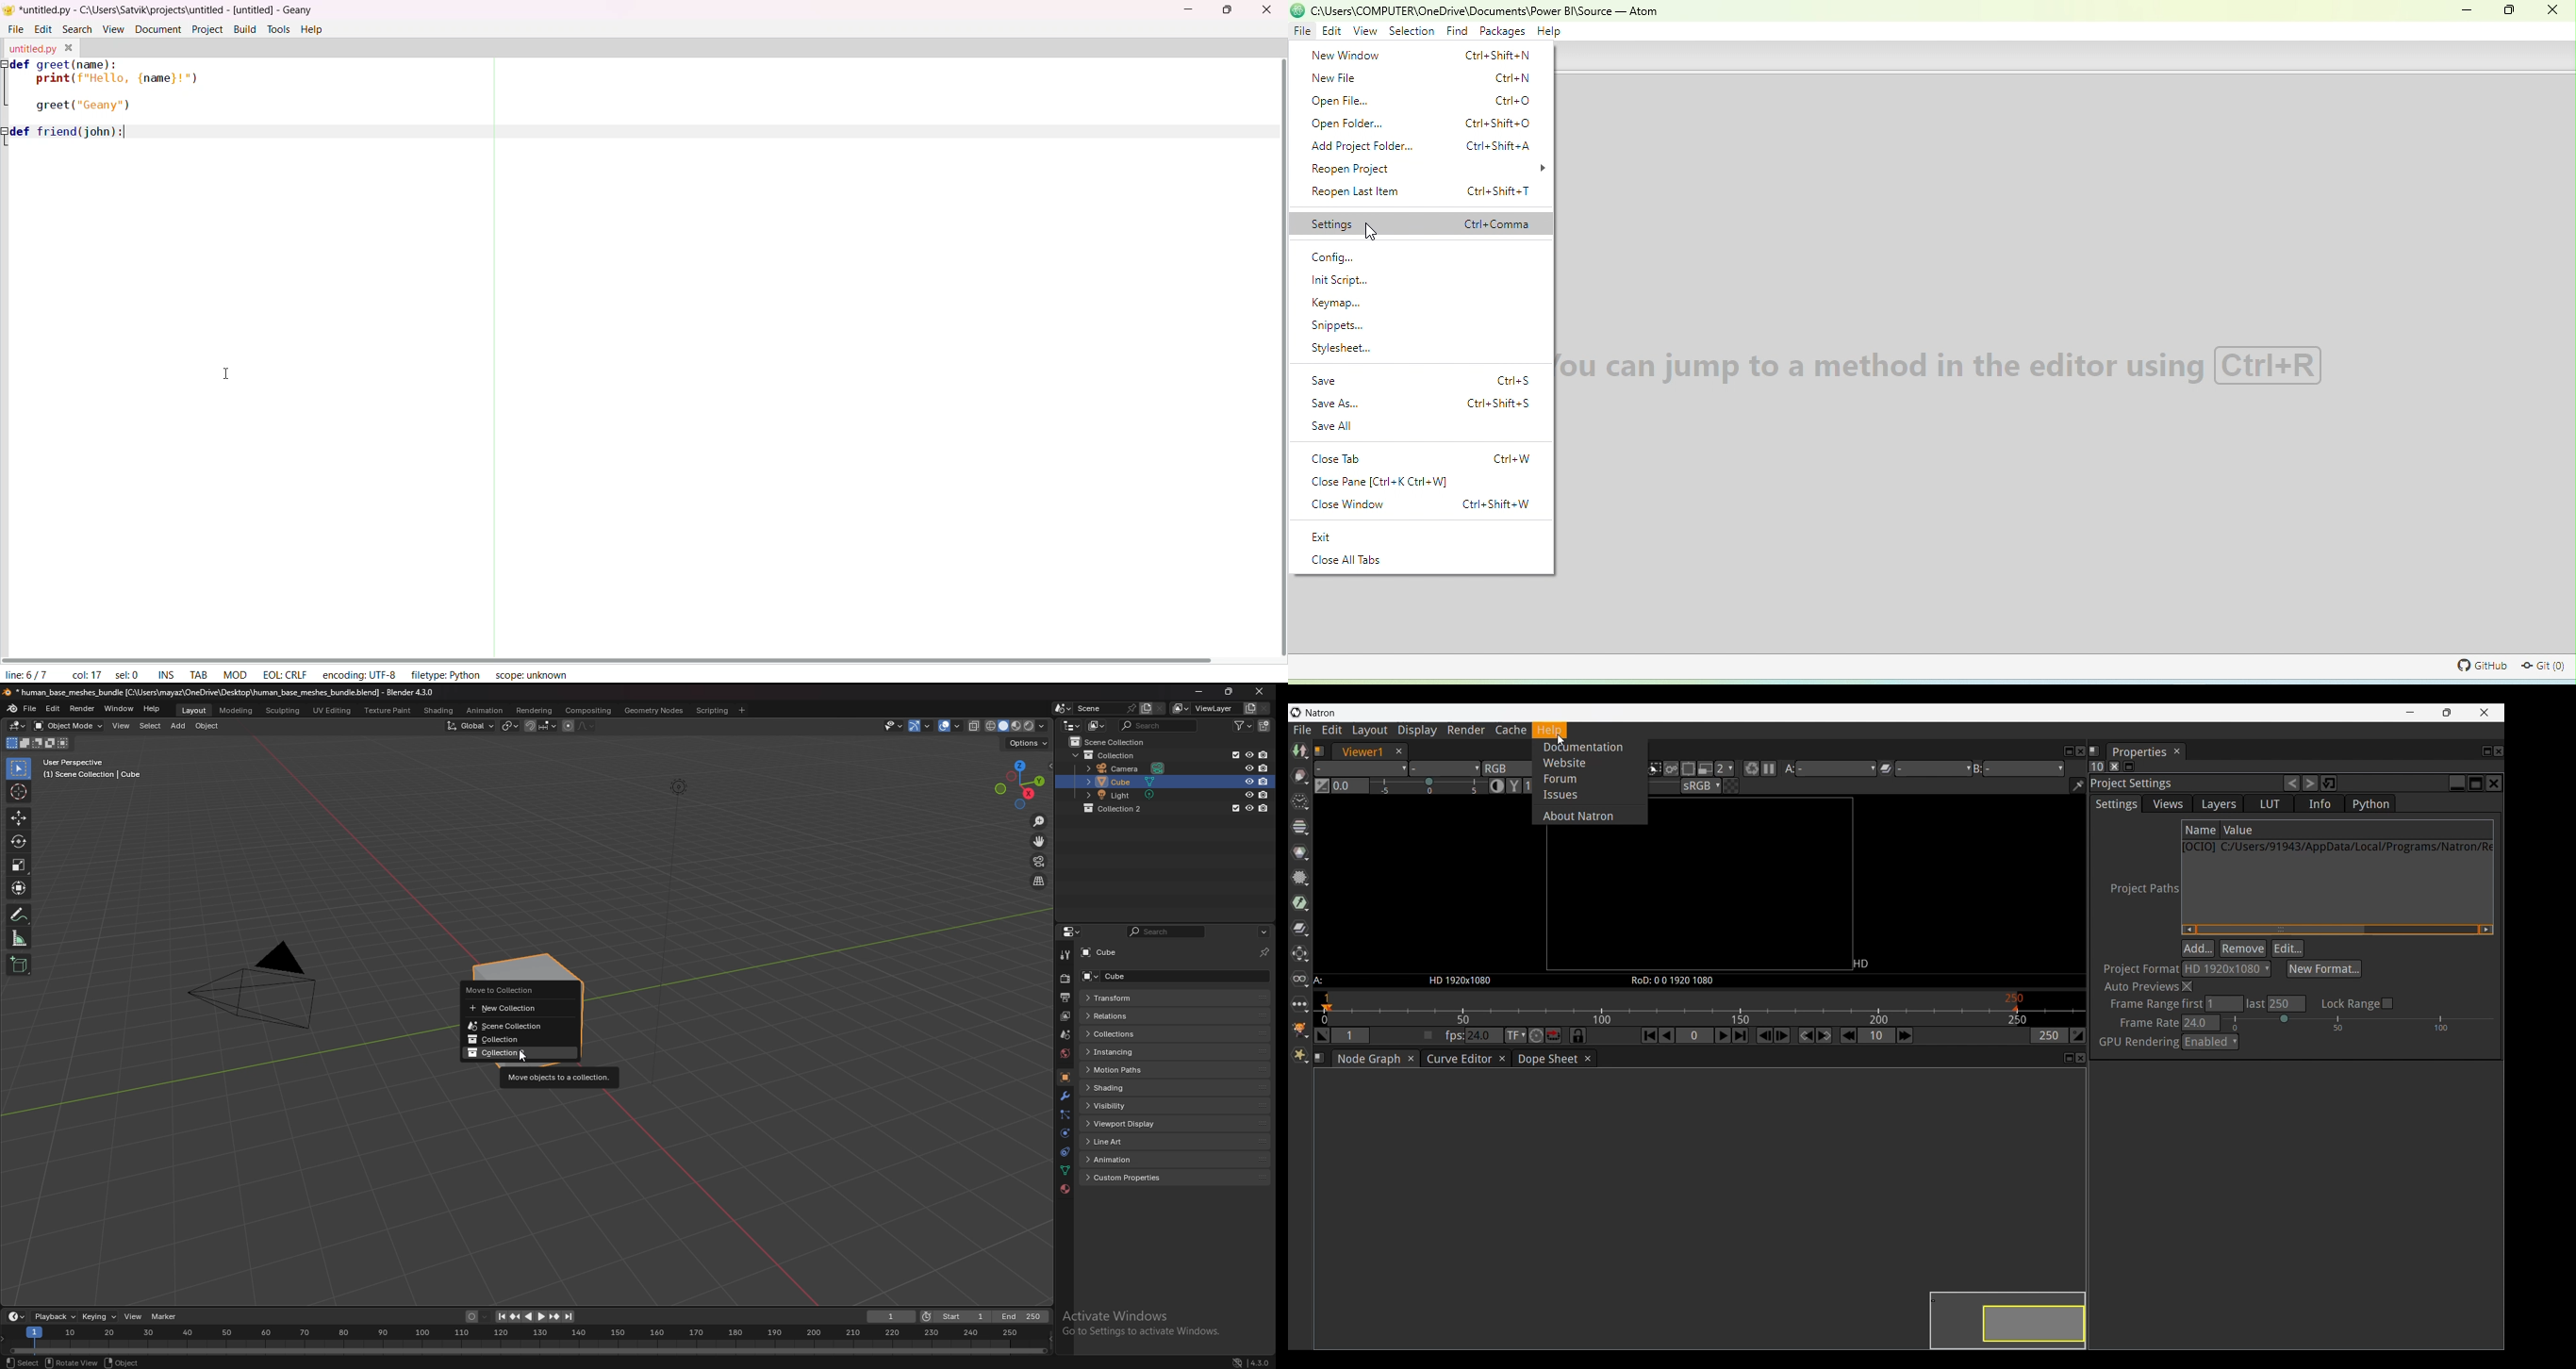  I want to click on jump to keyframe, so click(515, 1316).